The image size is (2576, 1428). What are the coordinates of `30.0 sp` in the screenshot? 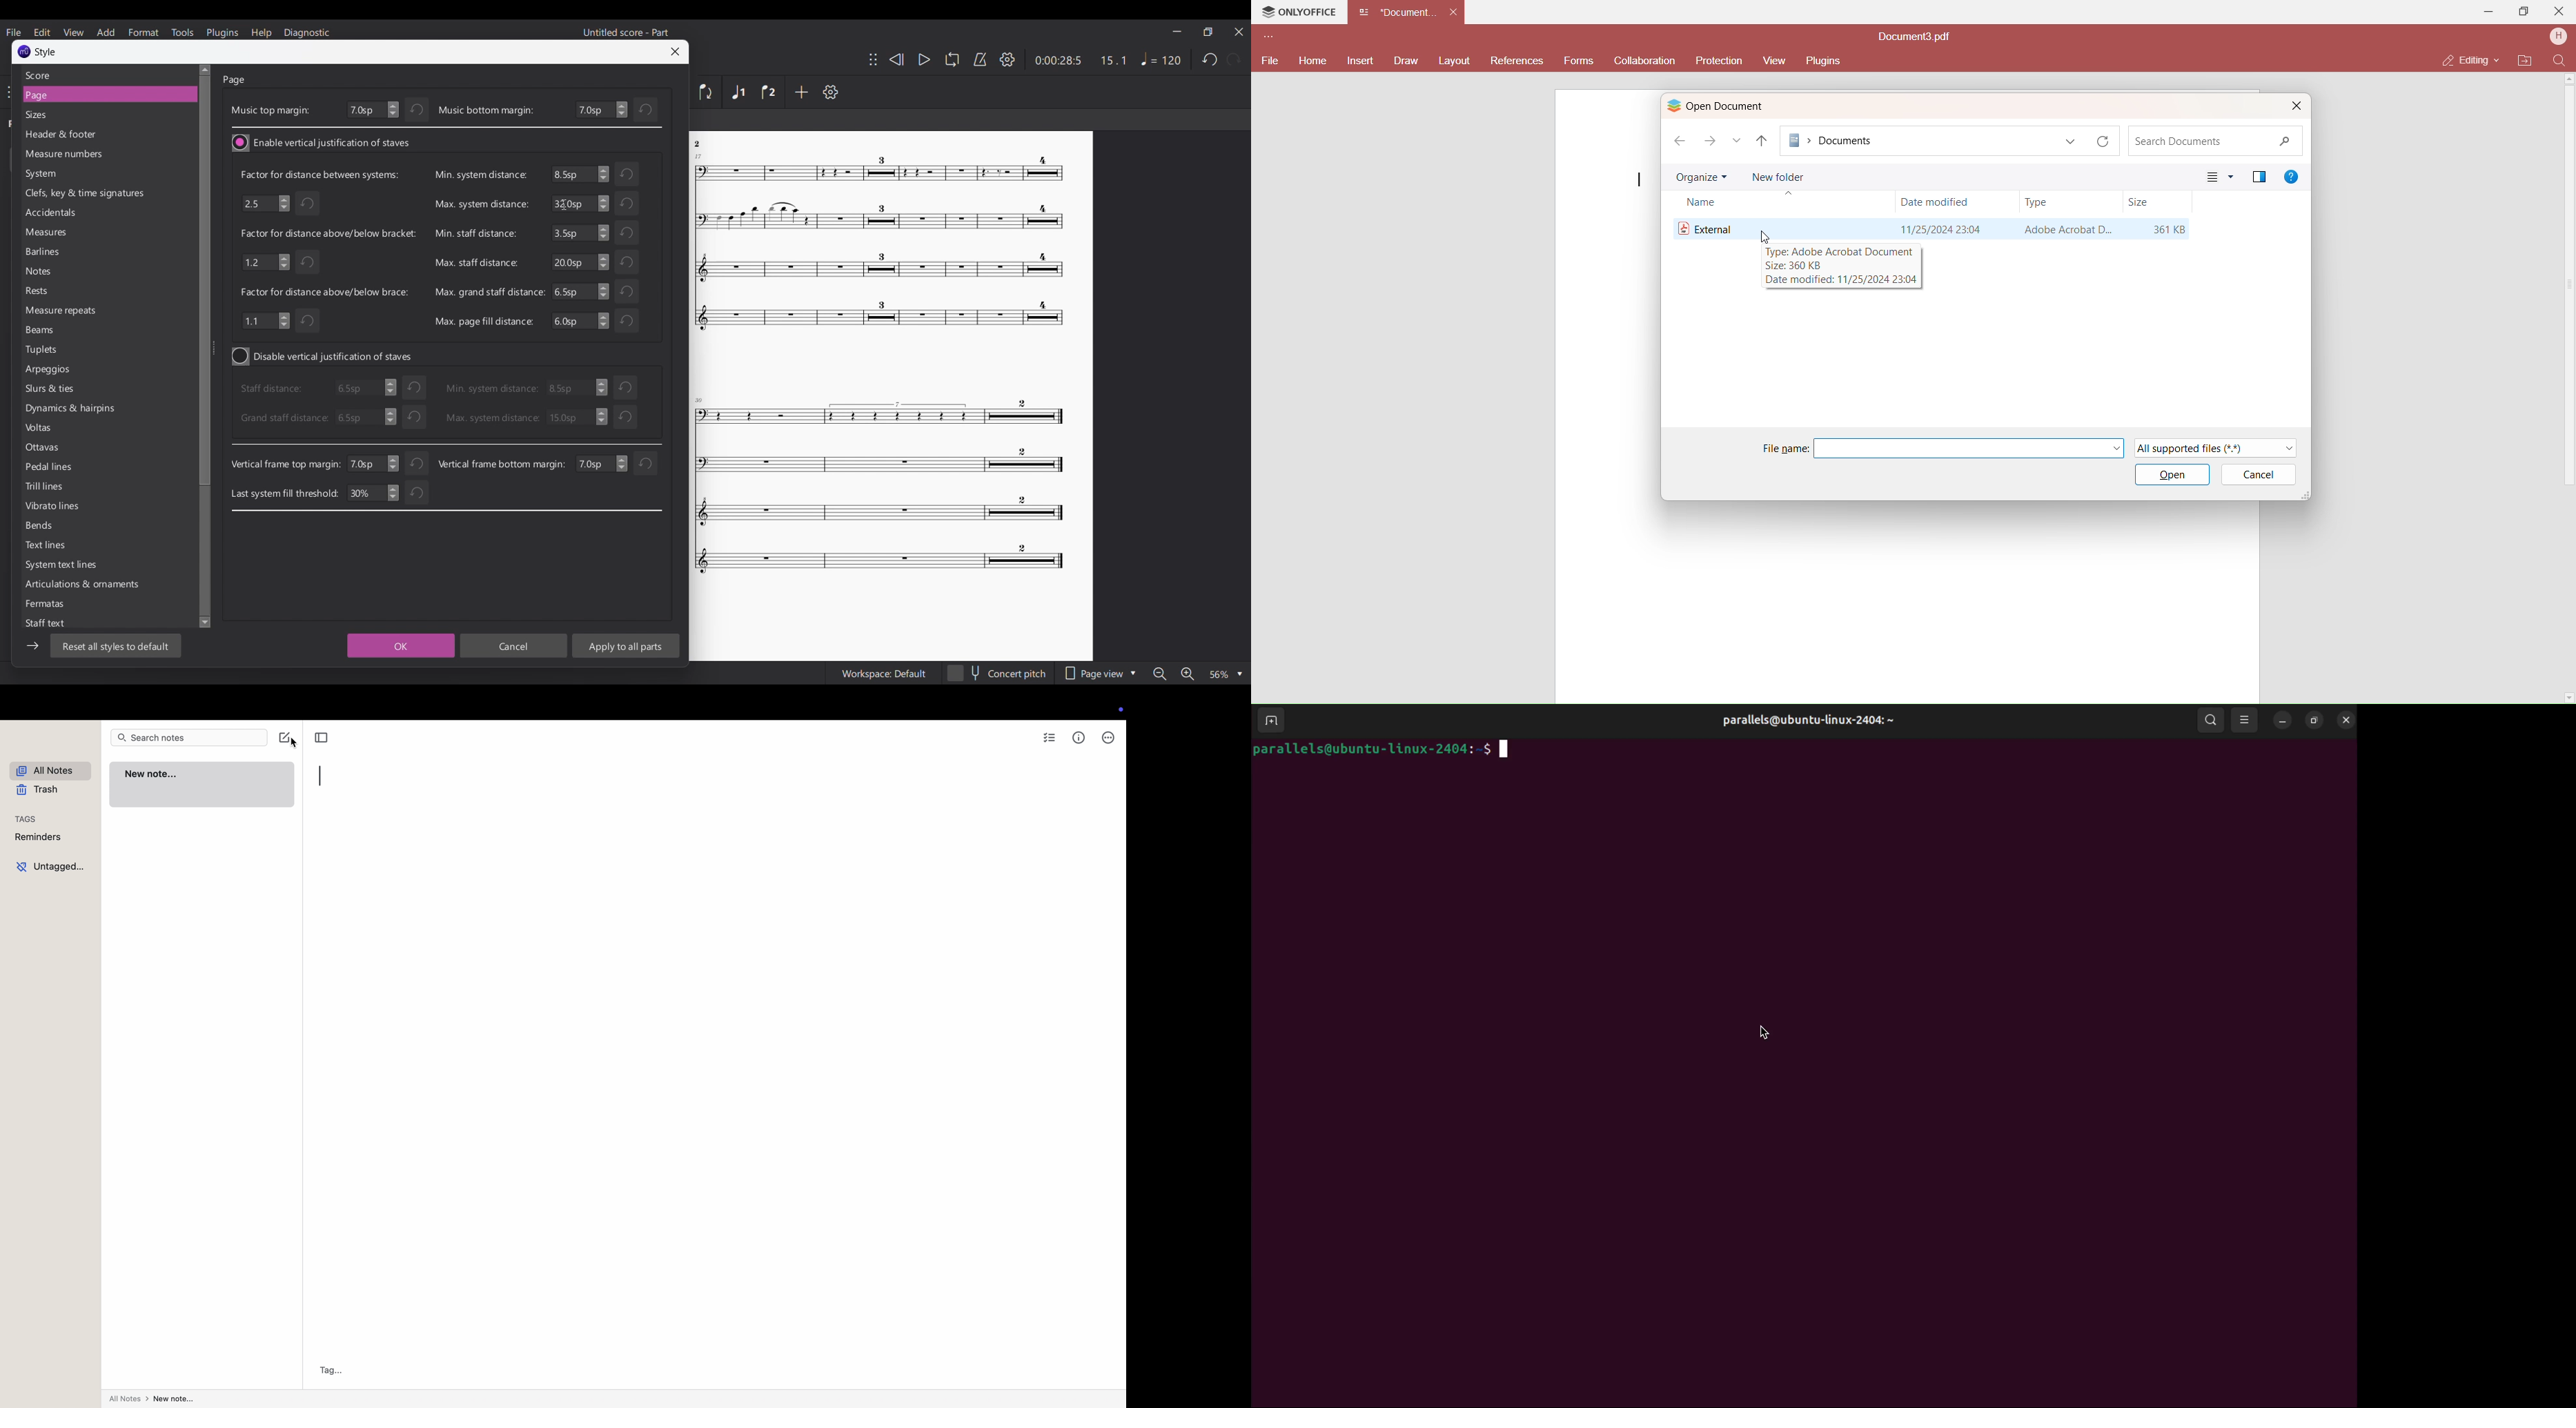 It's located at (577, 417).